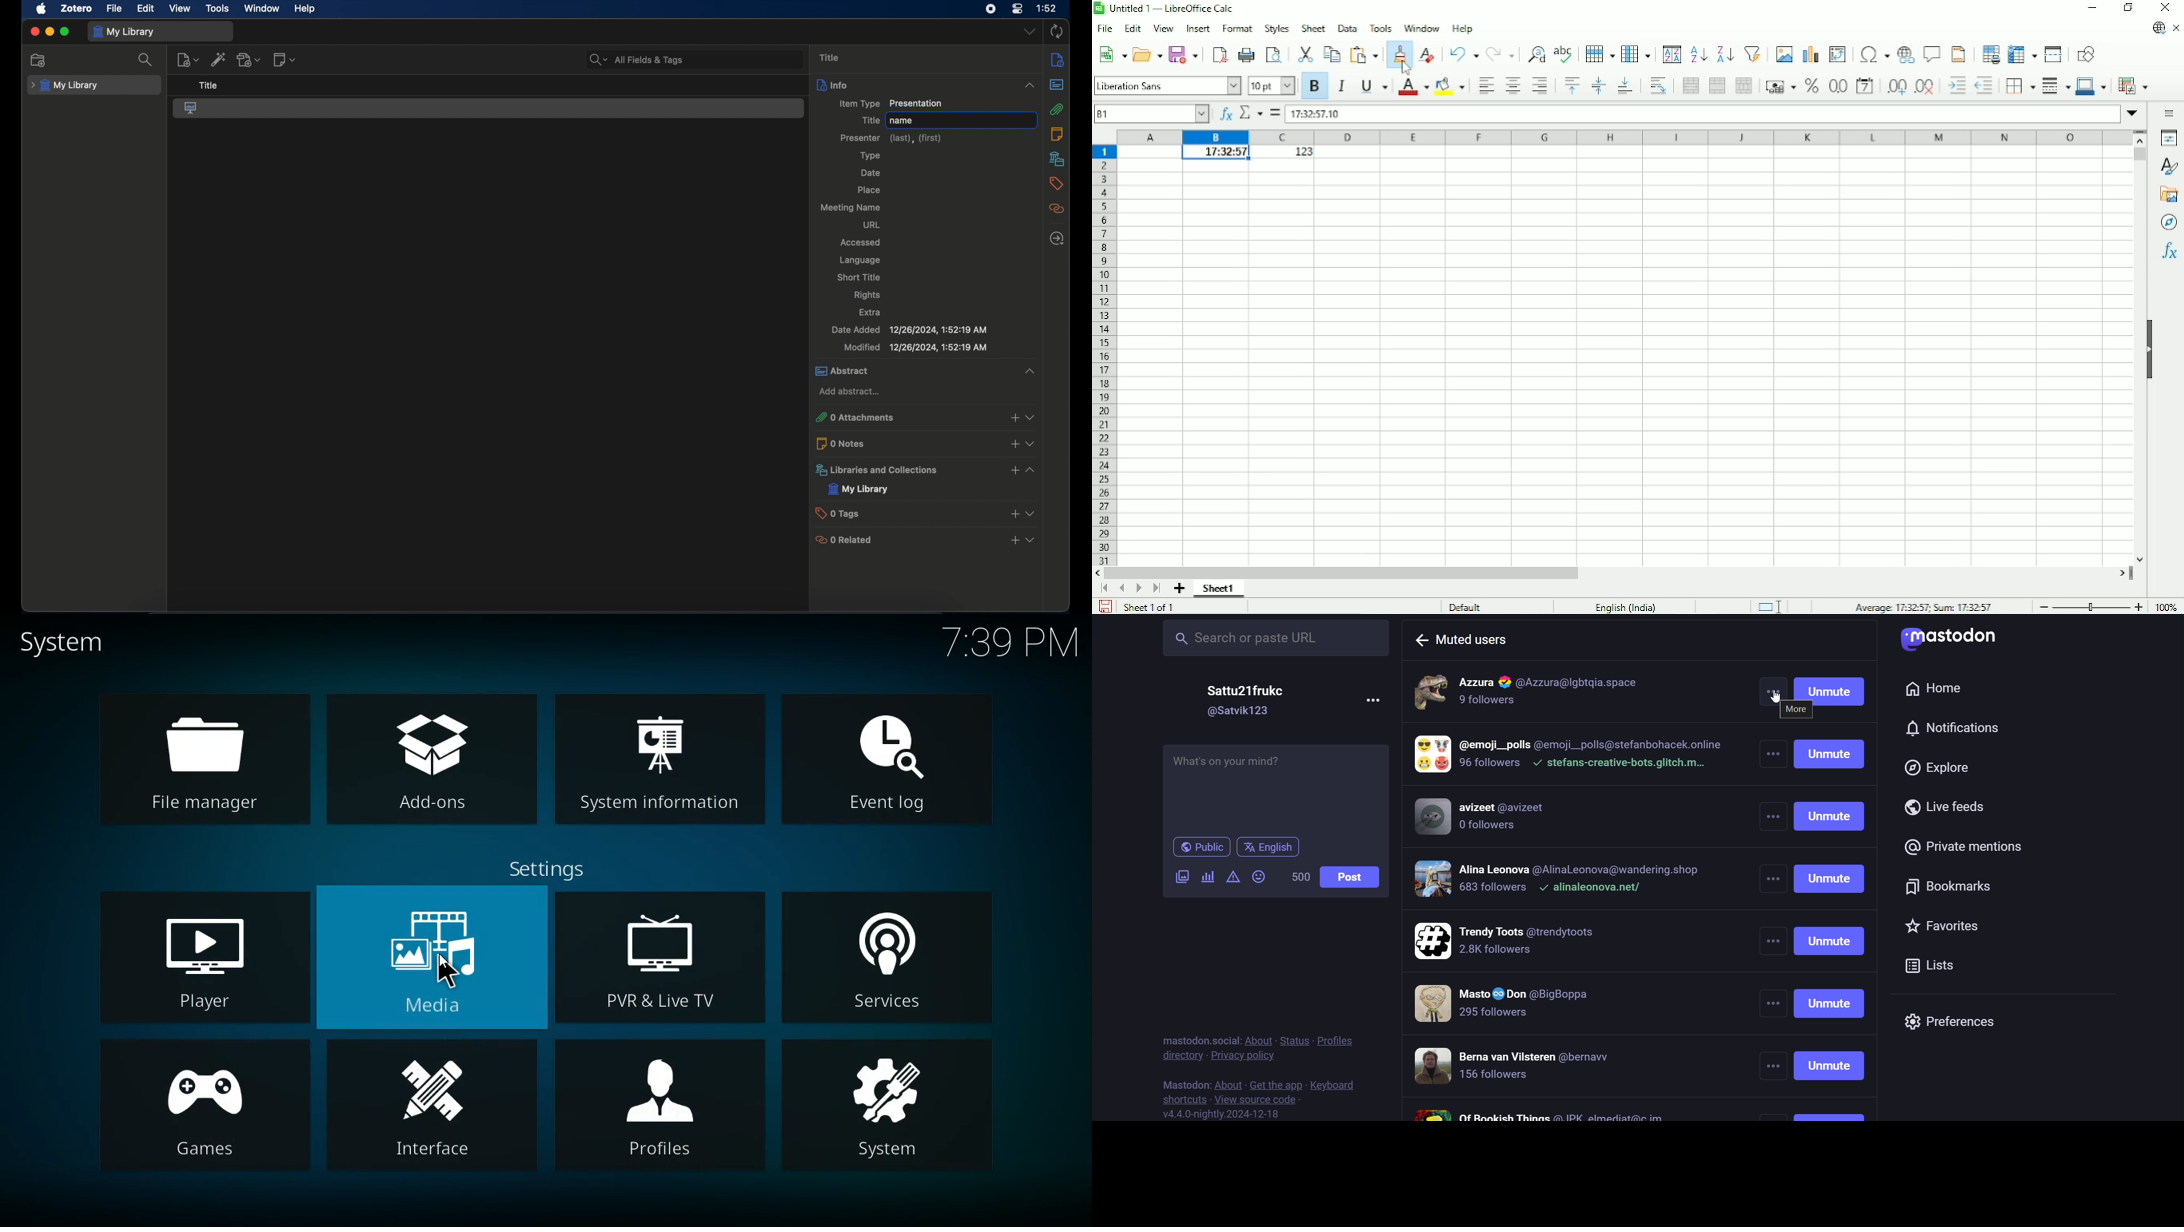 The width and height of the screenshot is (2184, 1232). Describe the element at coordinates (1399, 48) in the screenshot. I see `Clone formatting` at that location.